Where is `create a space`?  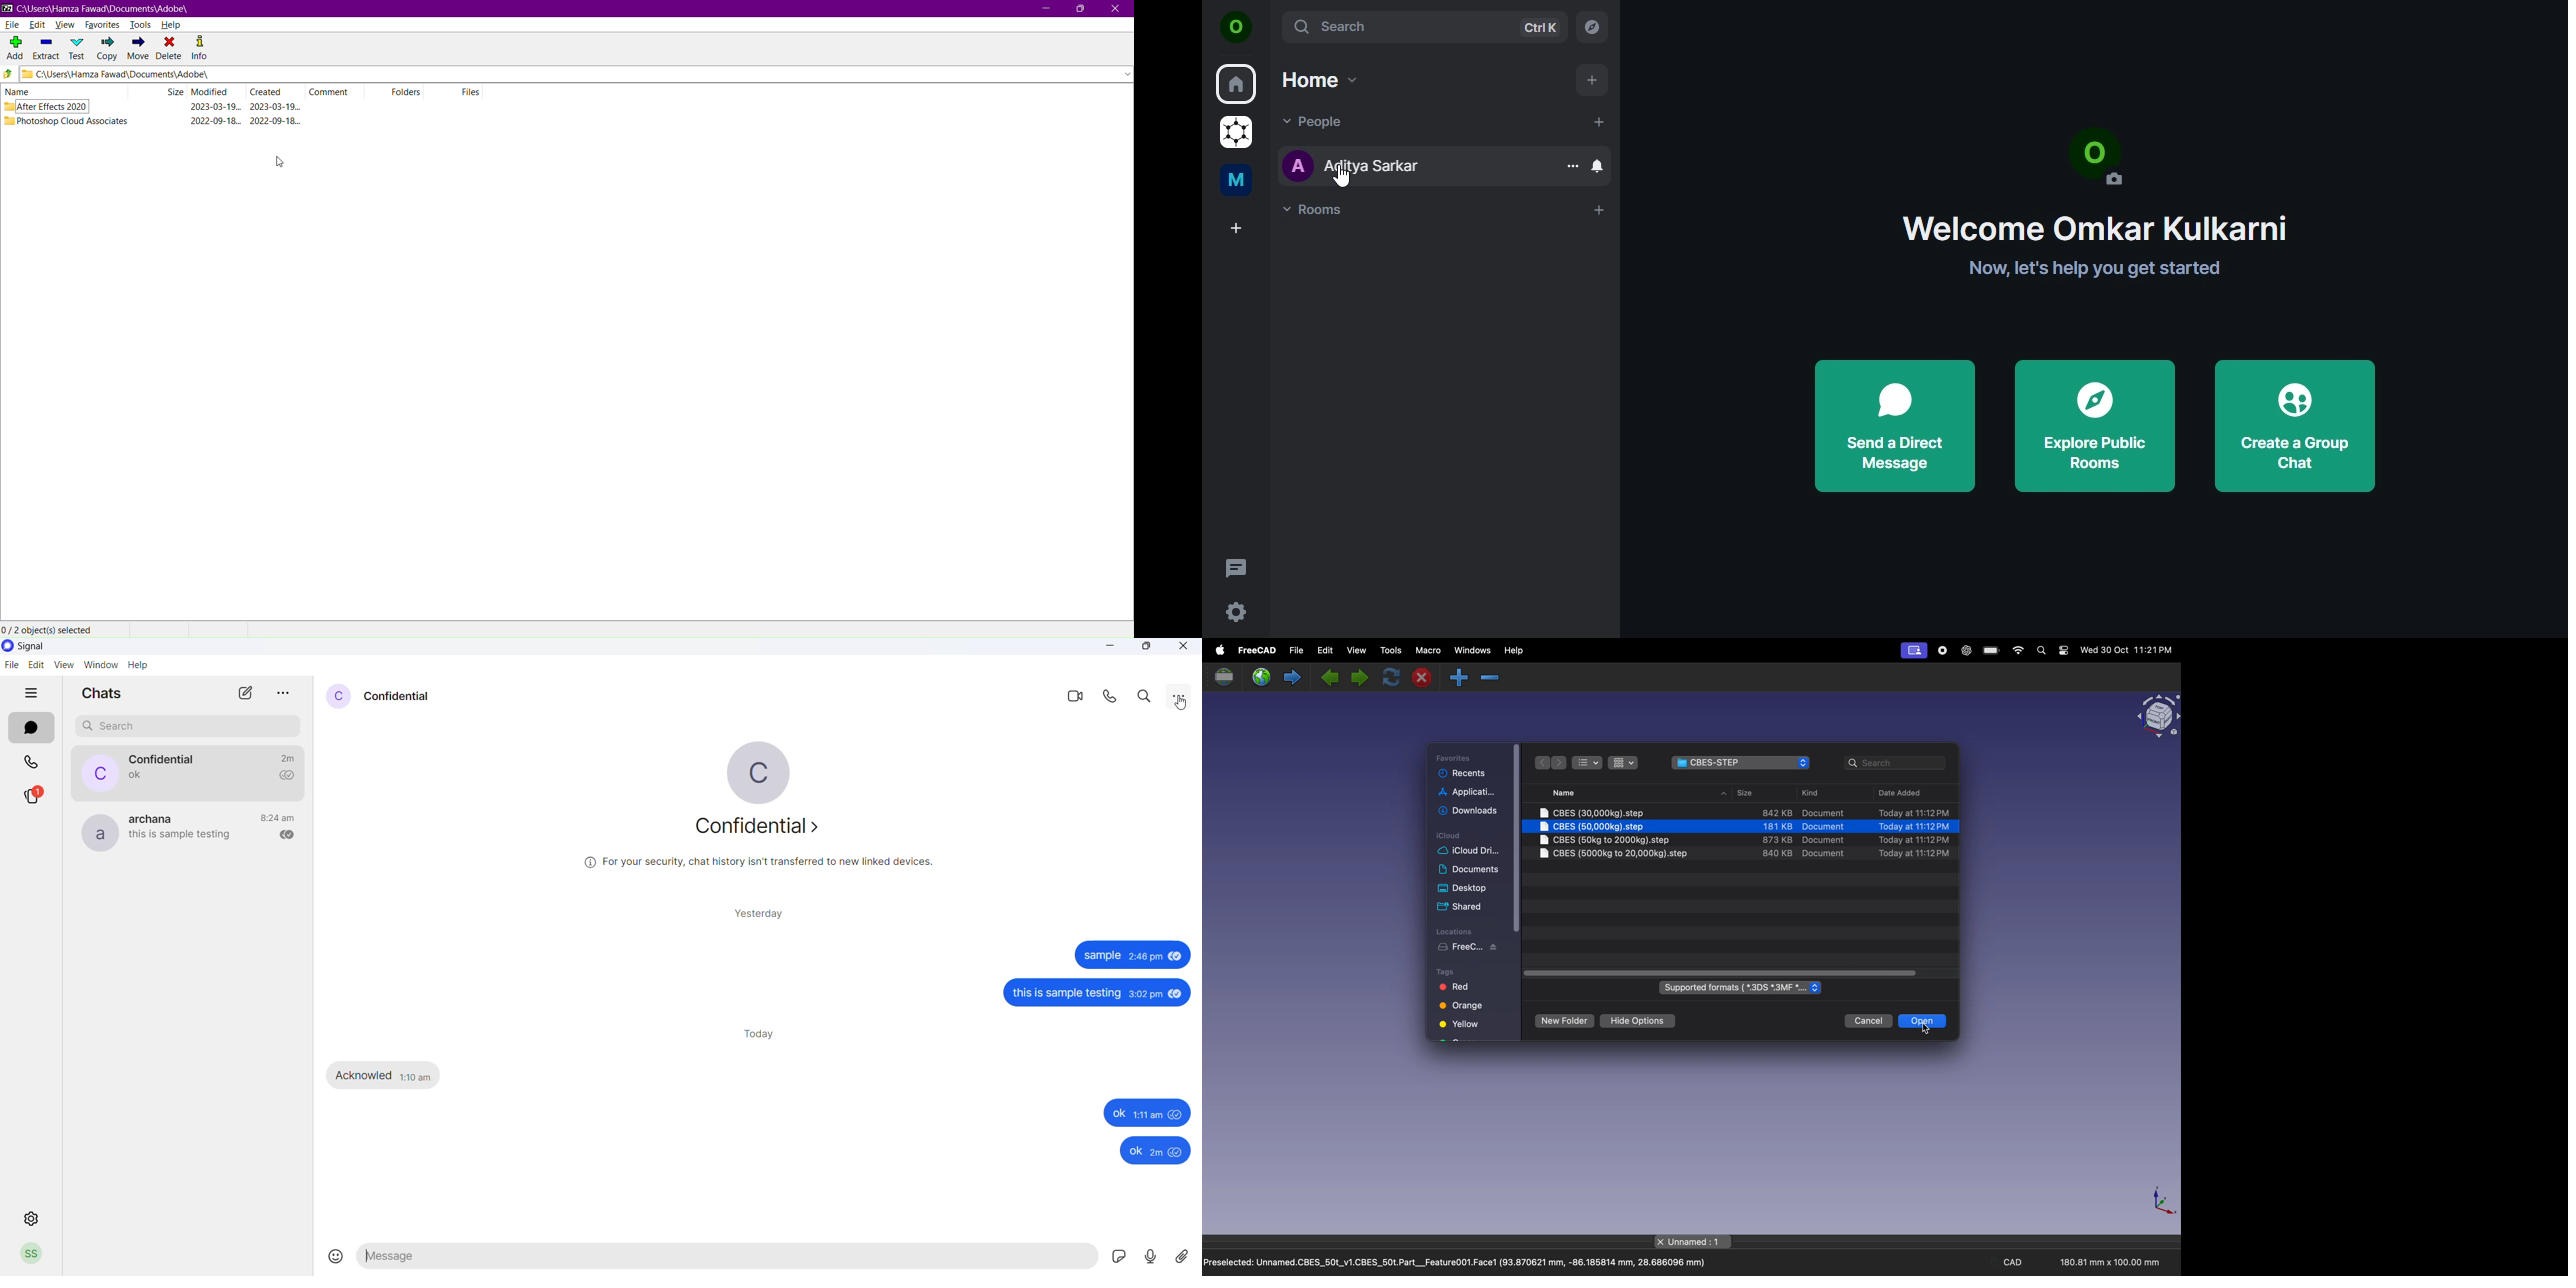
create a space is located at coordinates (1239, 229).